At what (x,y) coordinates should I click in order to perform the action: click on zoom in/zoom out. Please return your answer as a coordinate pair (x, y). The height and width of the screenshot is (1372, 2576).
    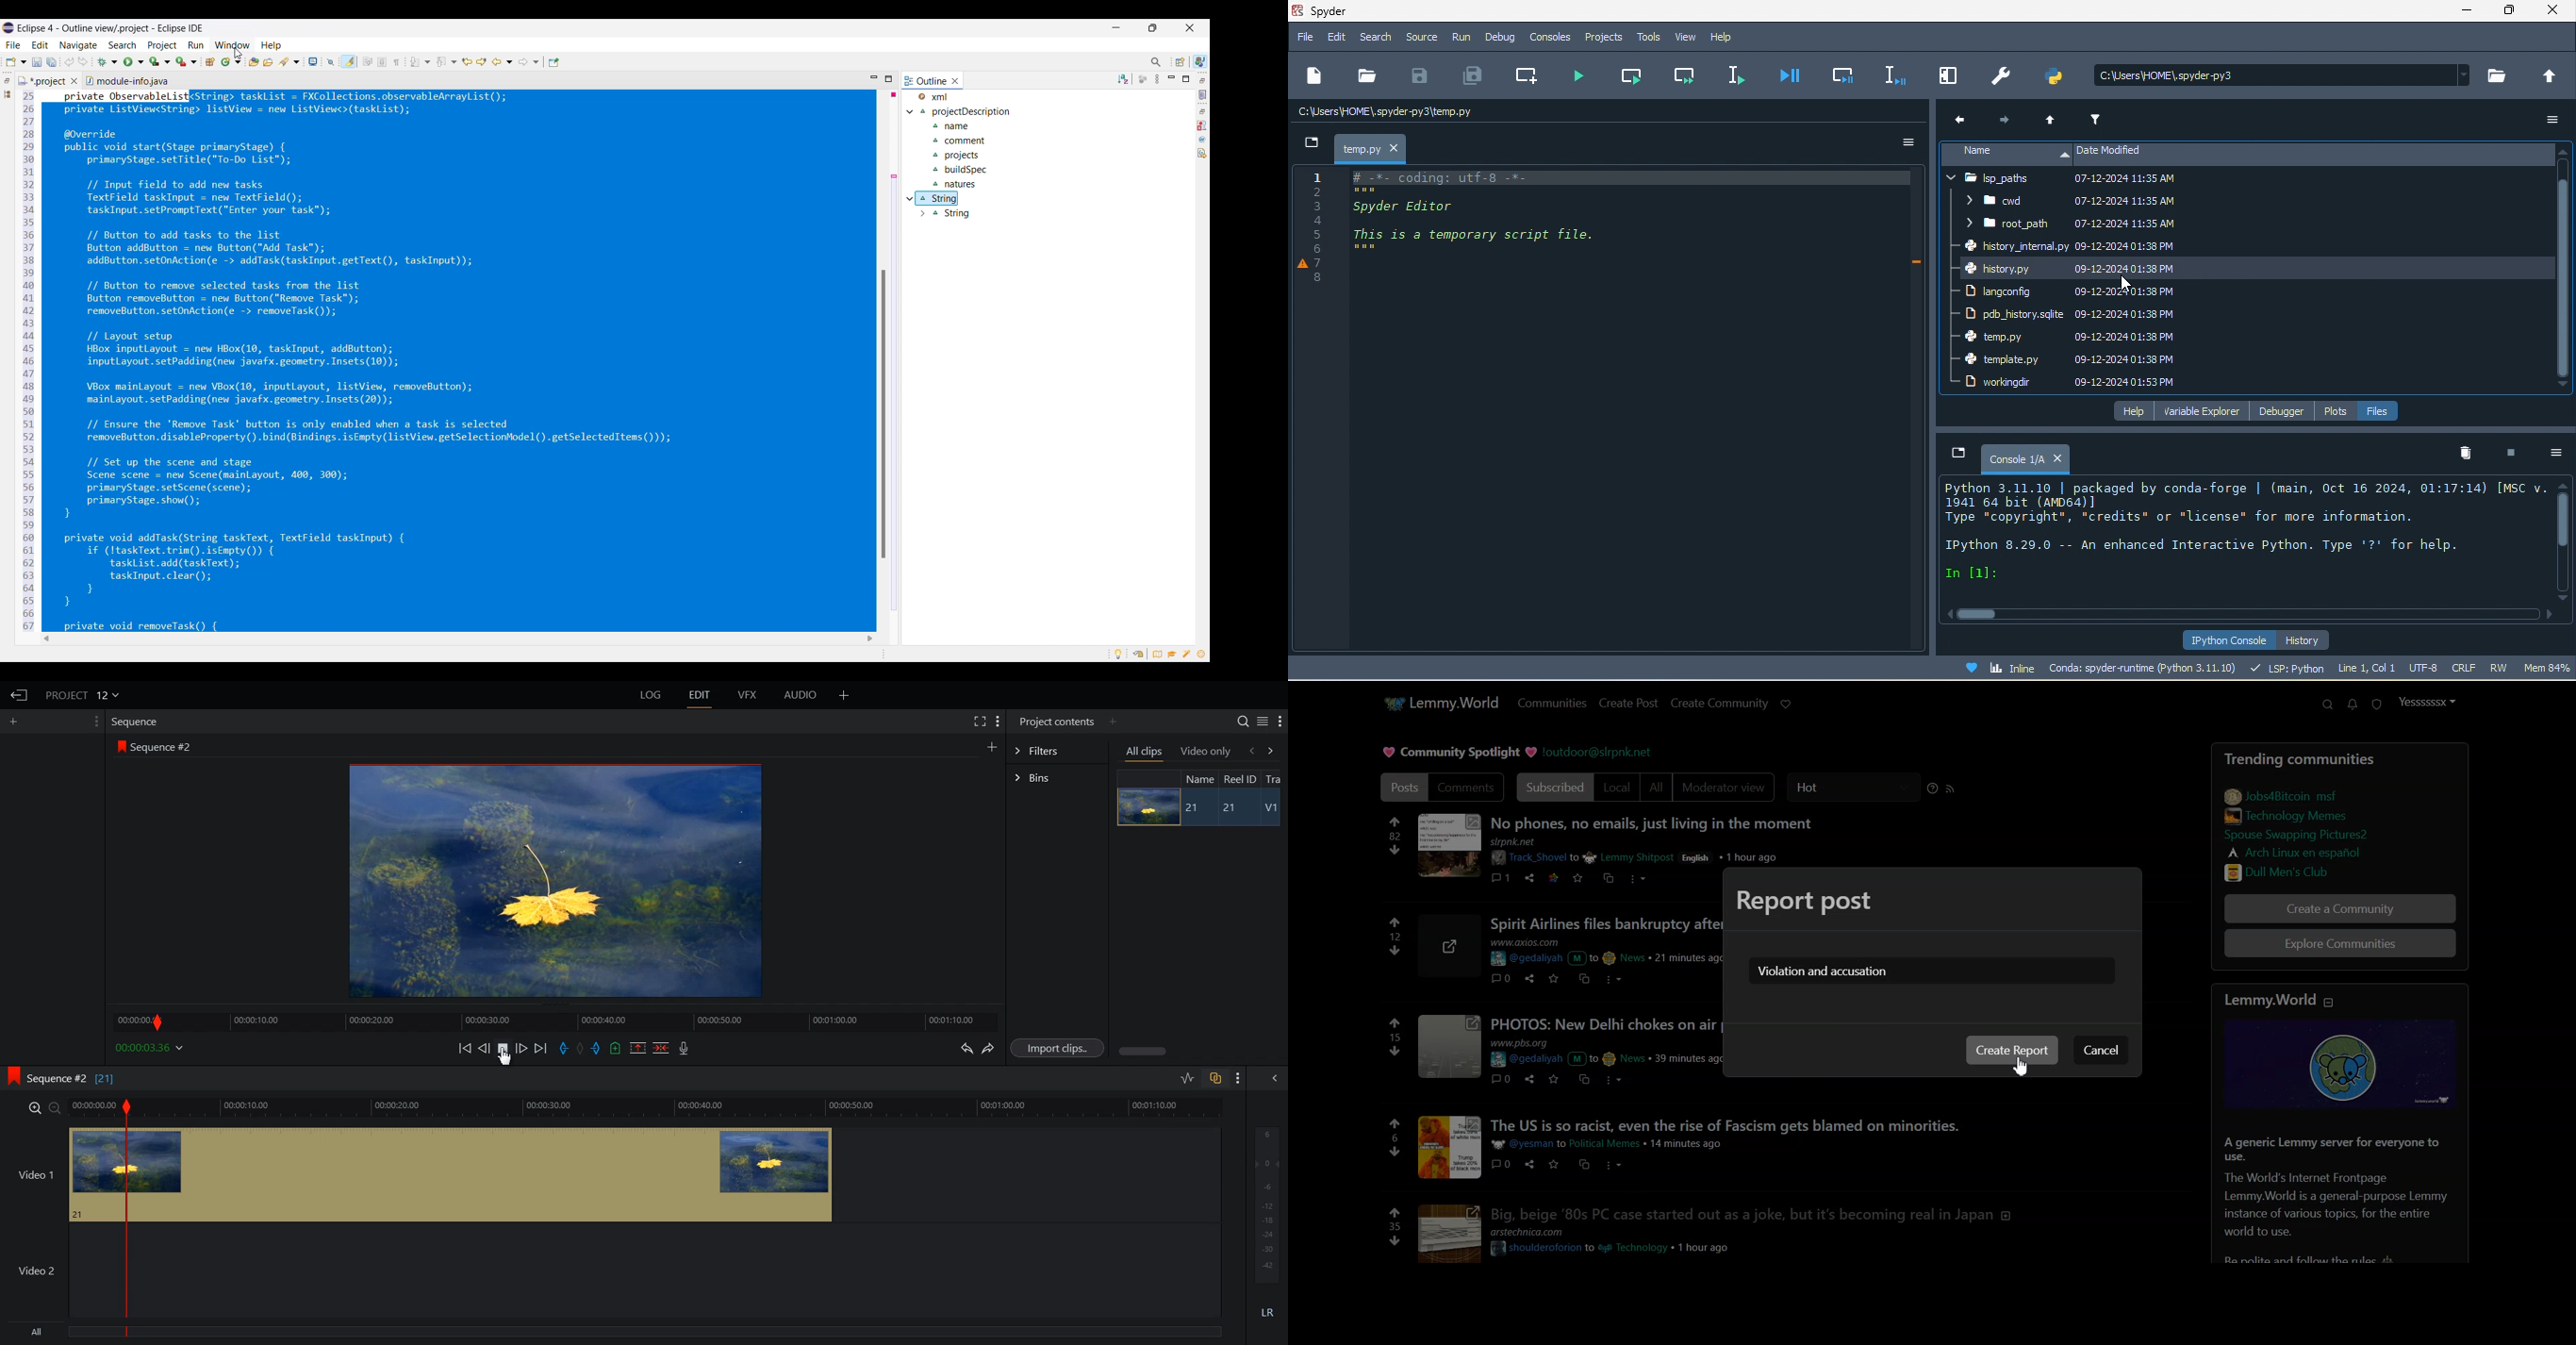
    Looking at the image, I should click on (42, 1107).